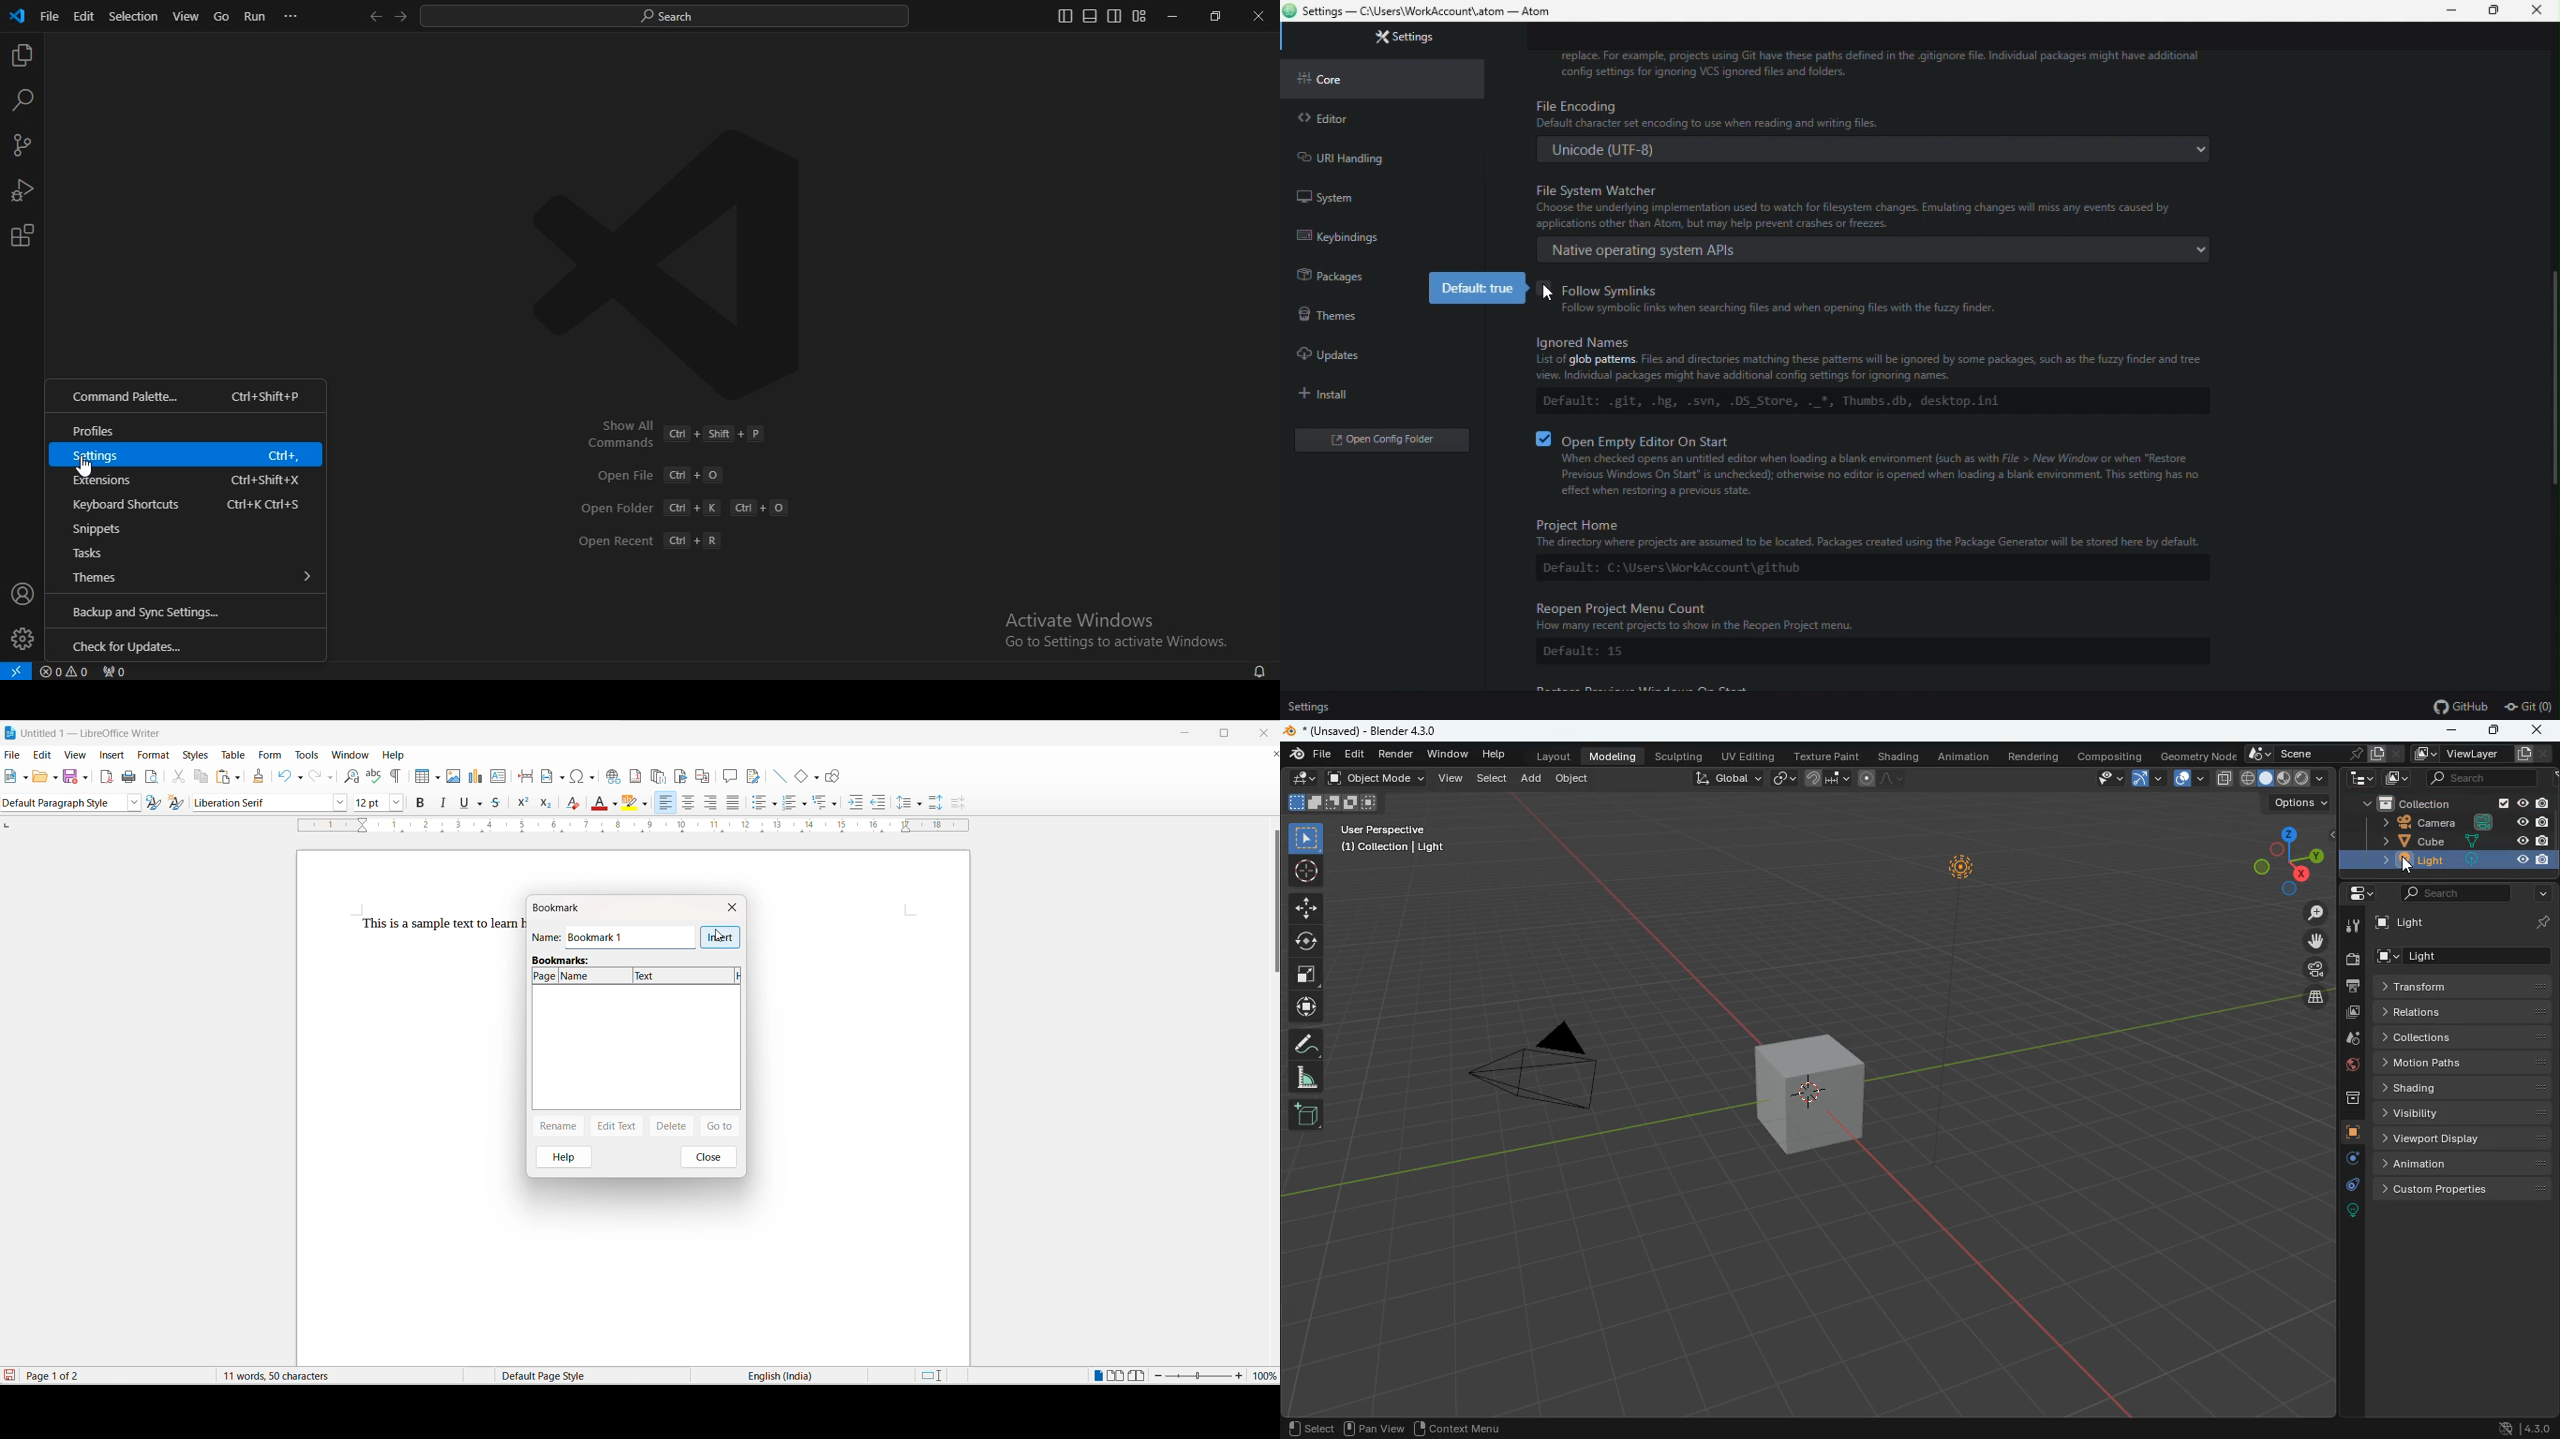 The image size is (2576, 1456). Describe the element at coordinates (316, 777) in the screenshot. I see `redo` at that location.